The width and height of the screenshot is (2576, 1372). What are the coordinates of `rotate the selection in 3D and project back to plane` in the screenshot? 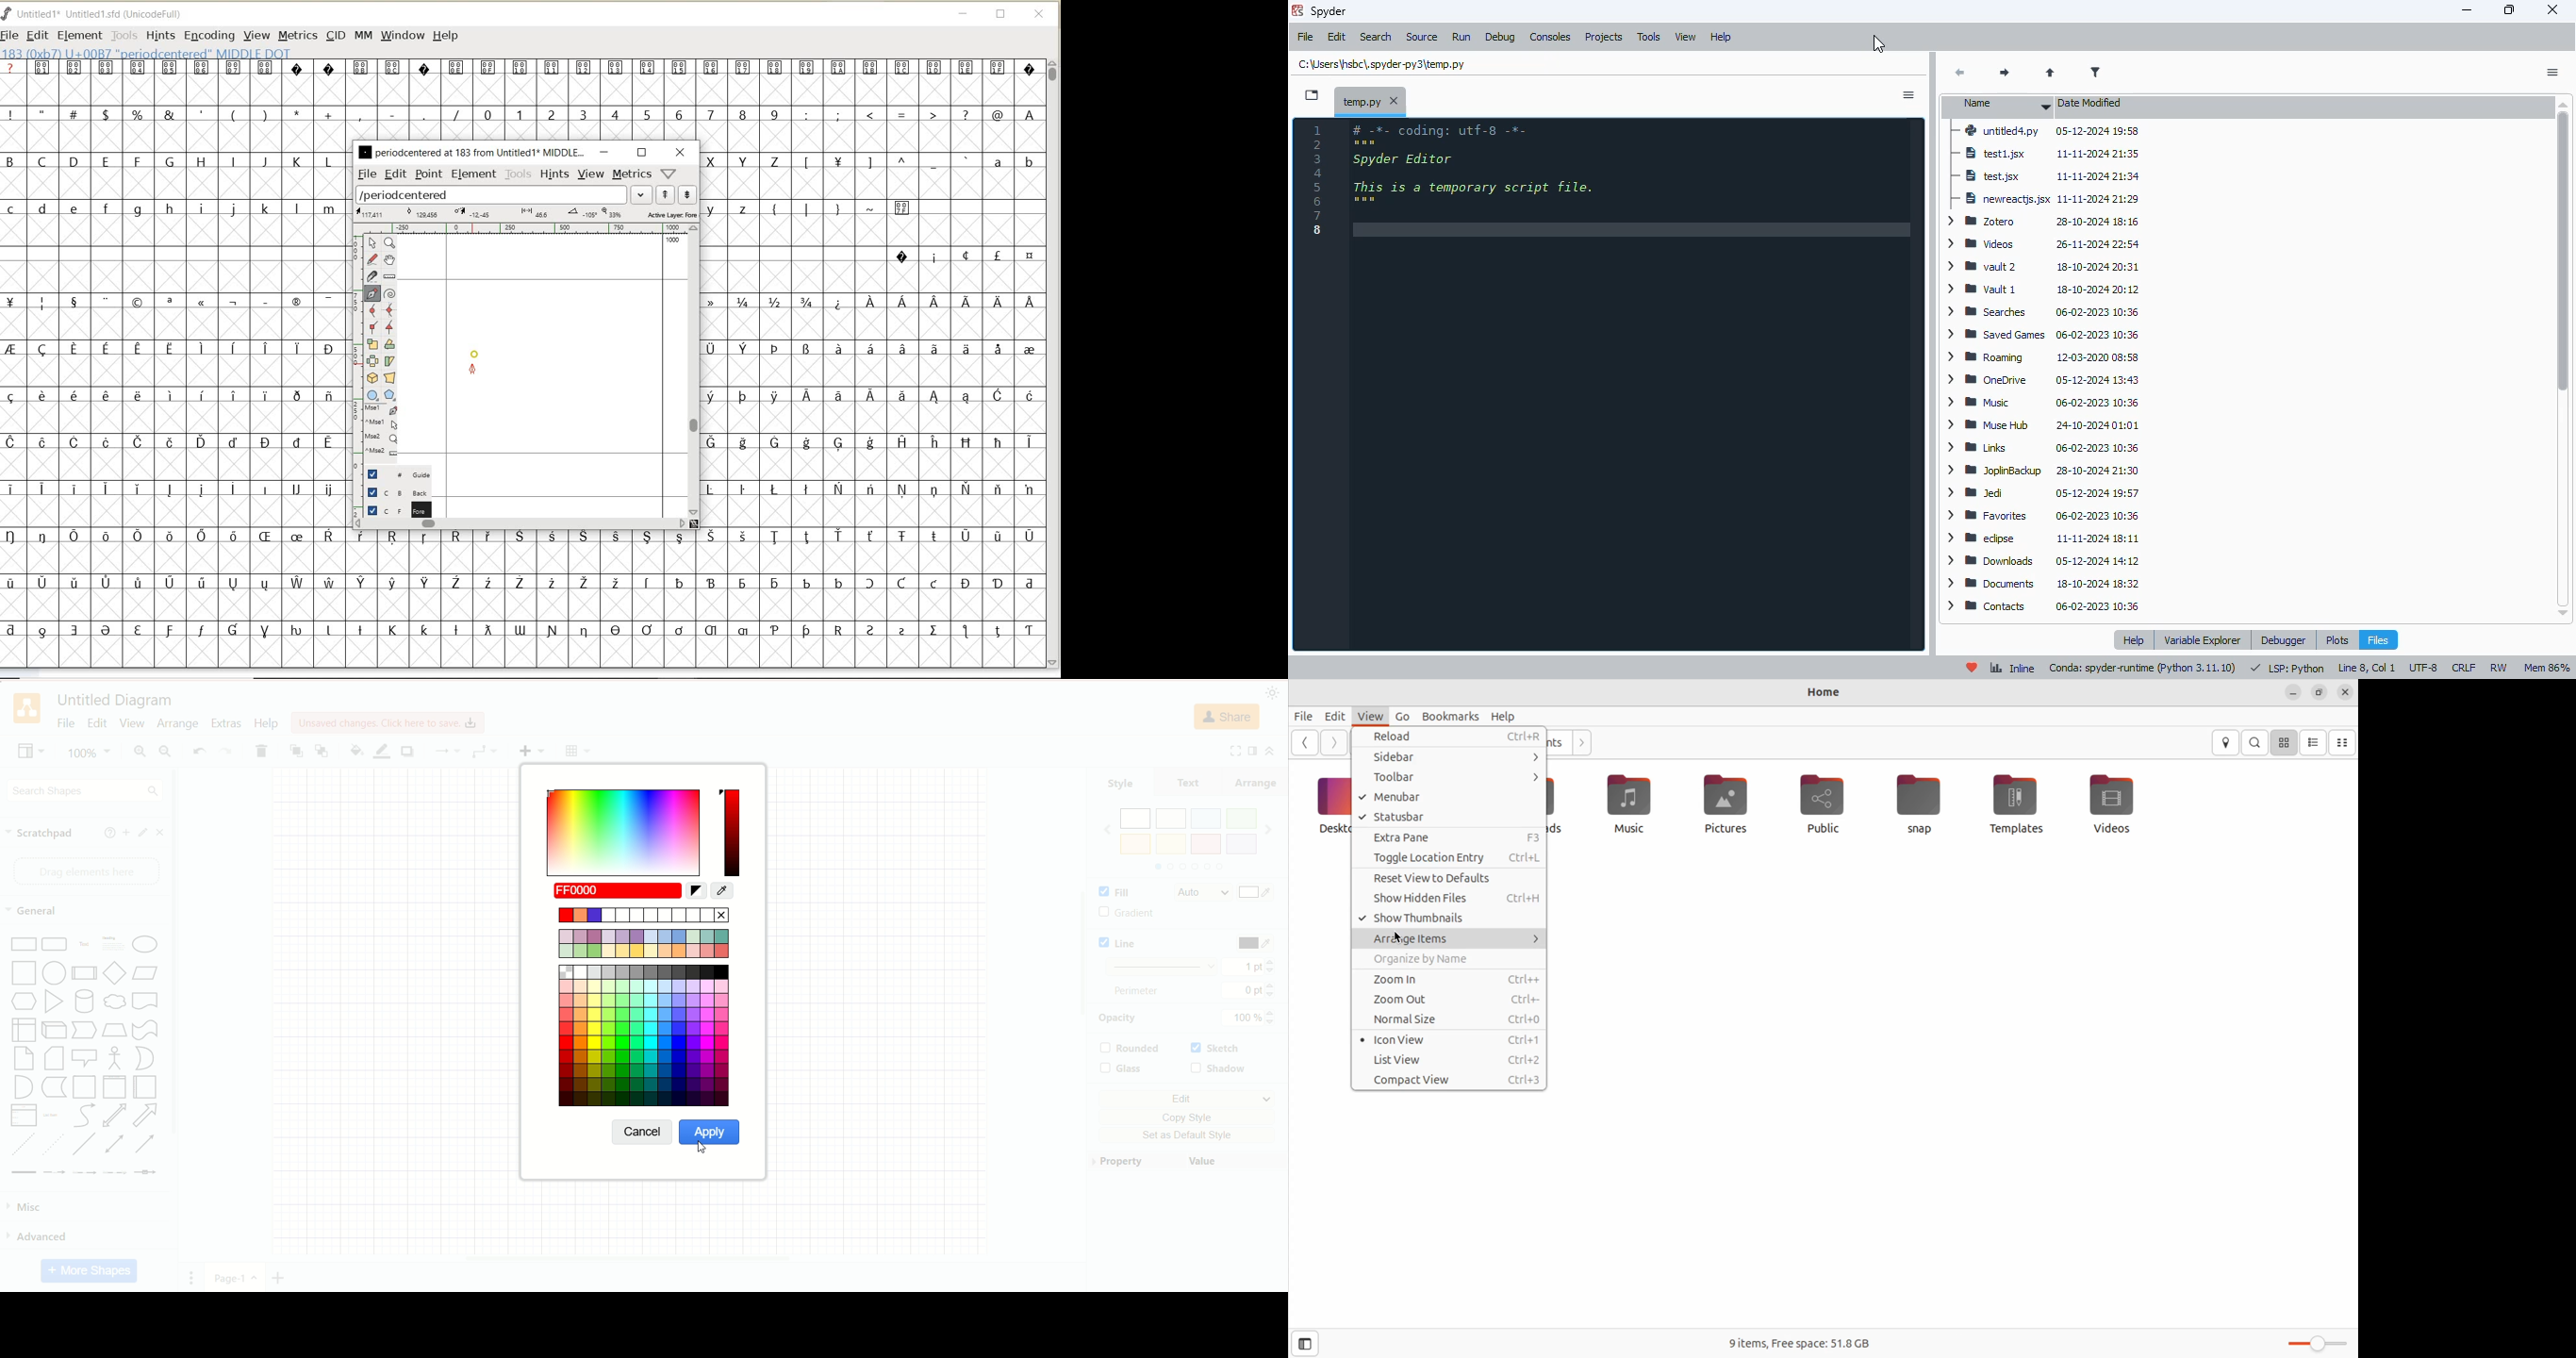 It's located at (372, 377).